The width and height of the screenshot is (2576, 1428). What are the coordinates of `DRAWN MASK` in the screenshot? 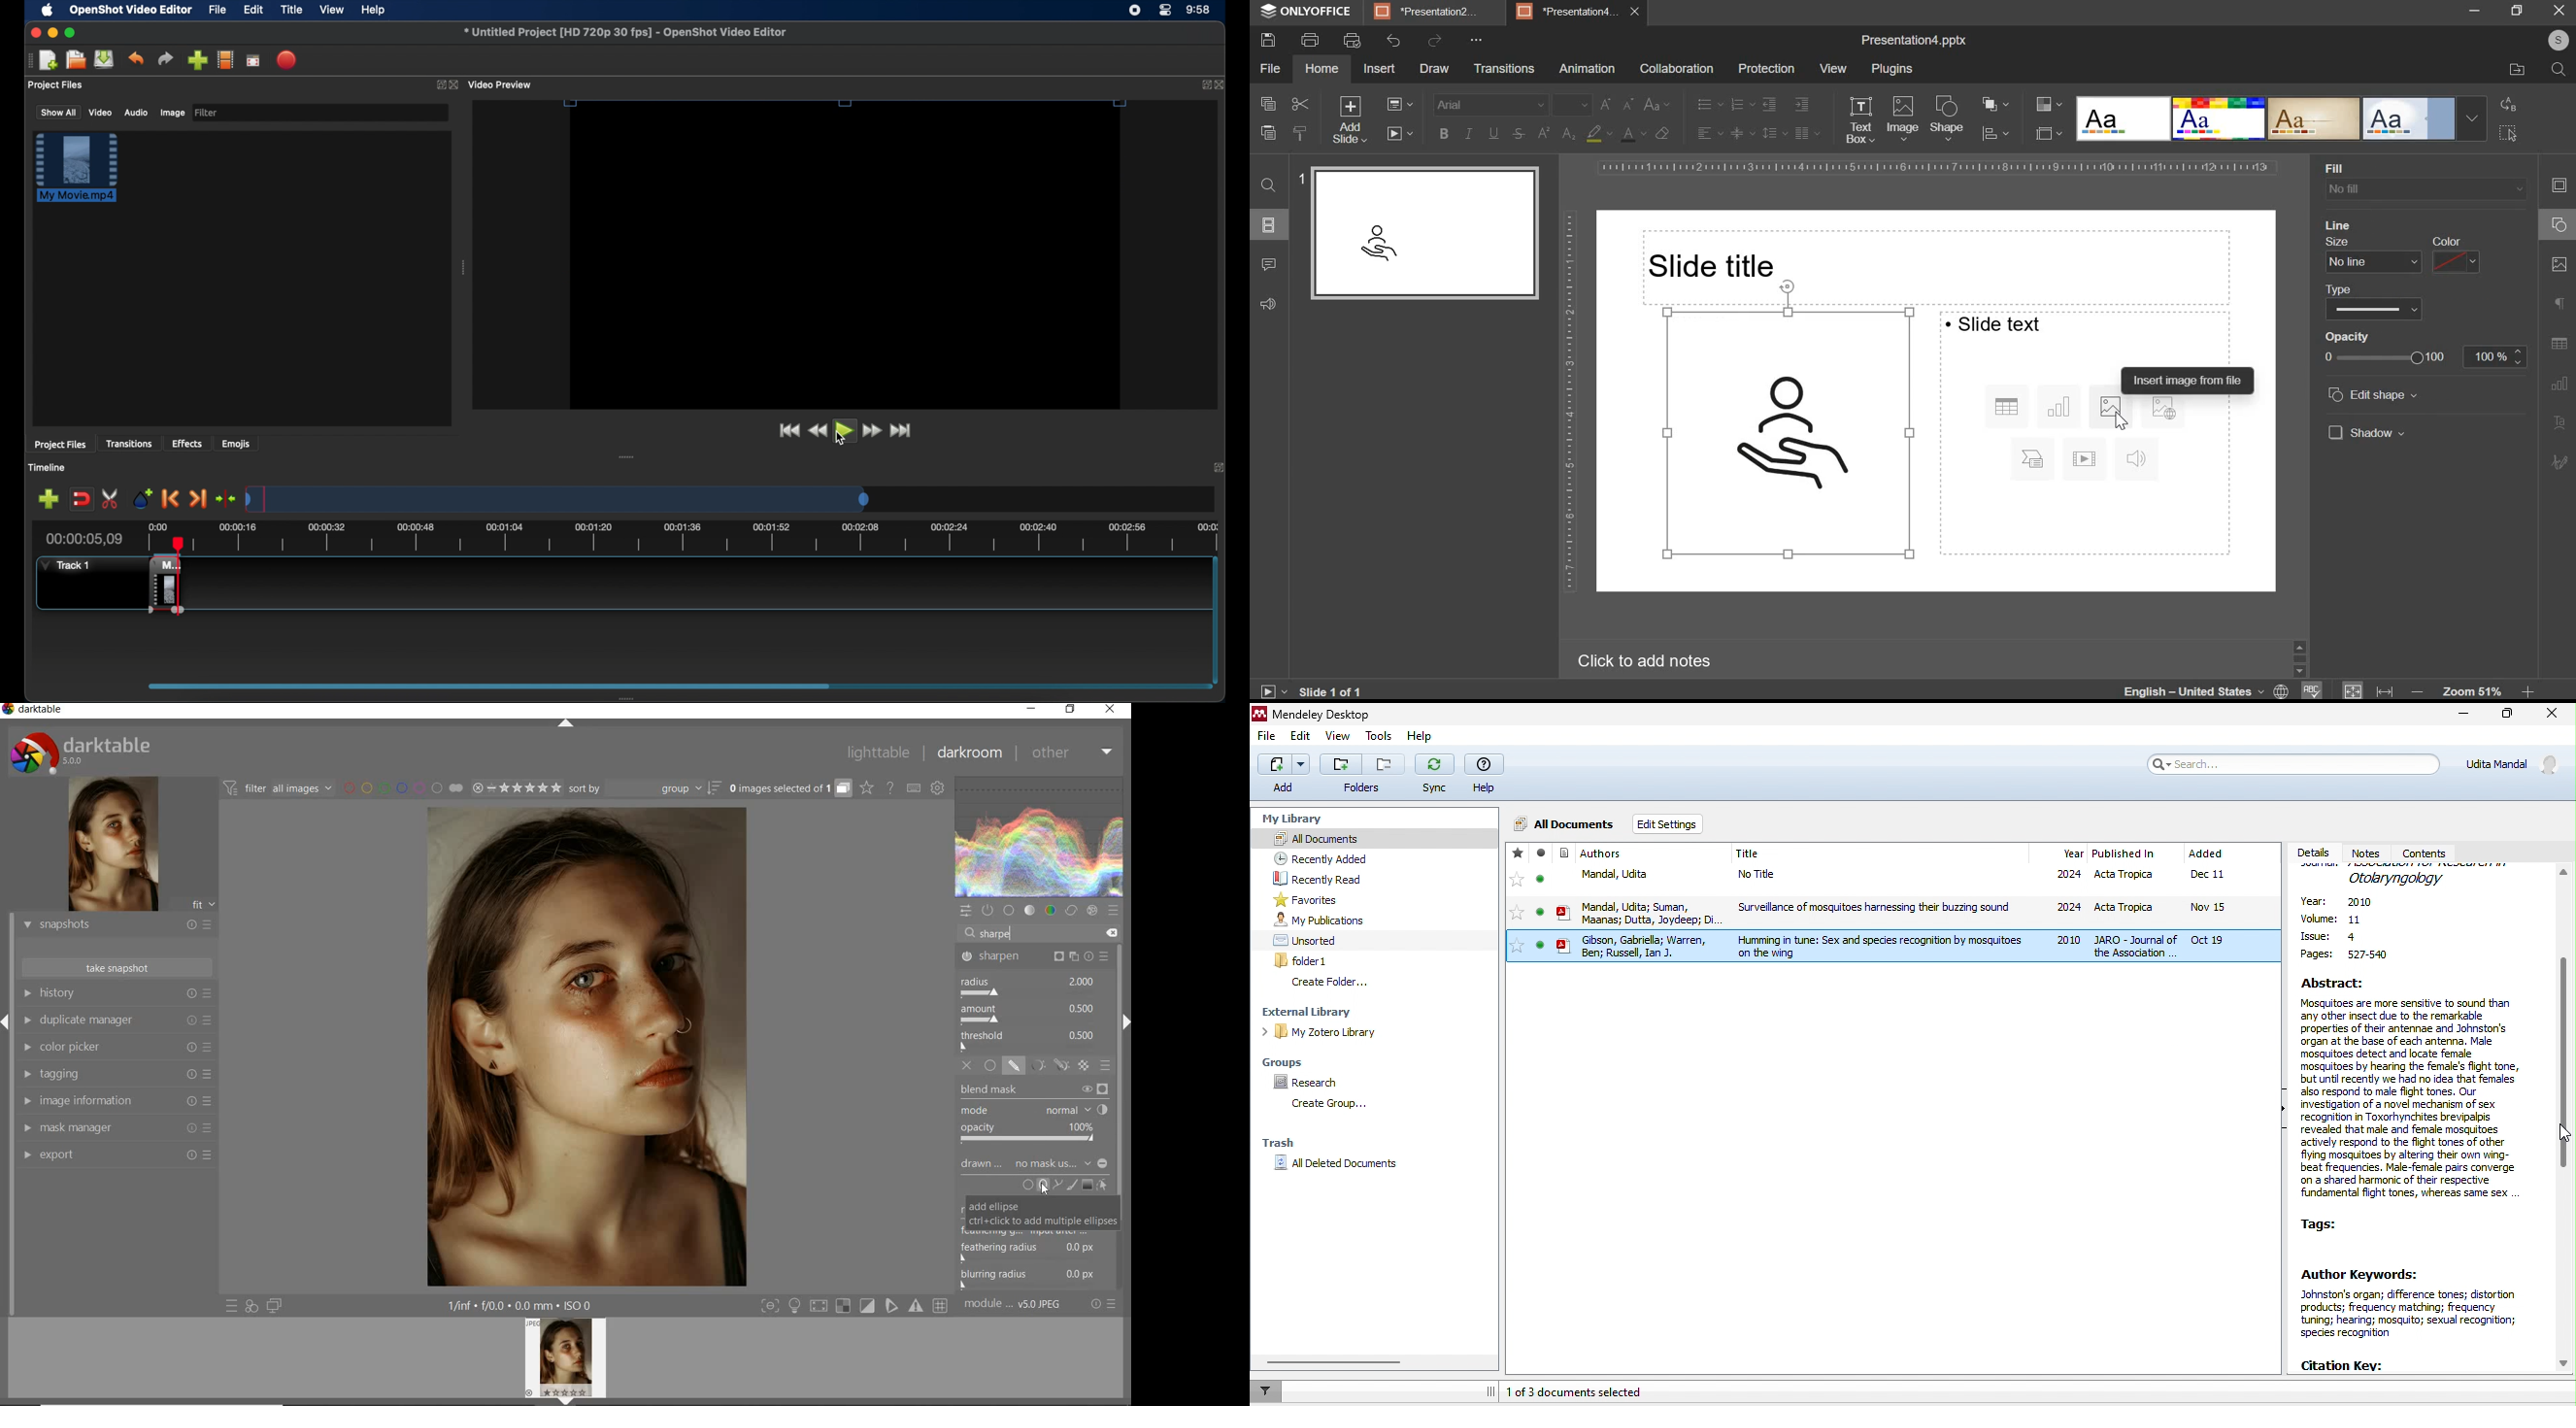 It's located at (1032, 1164).